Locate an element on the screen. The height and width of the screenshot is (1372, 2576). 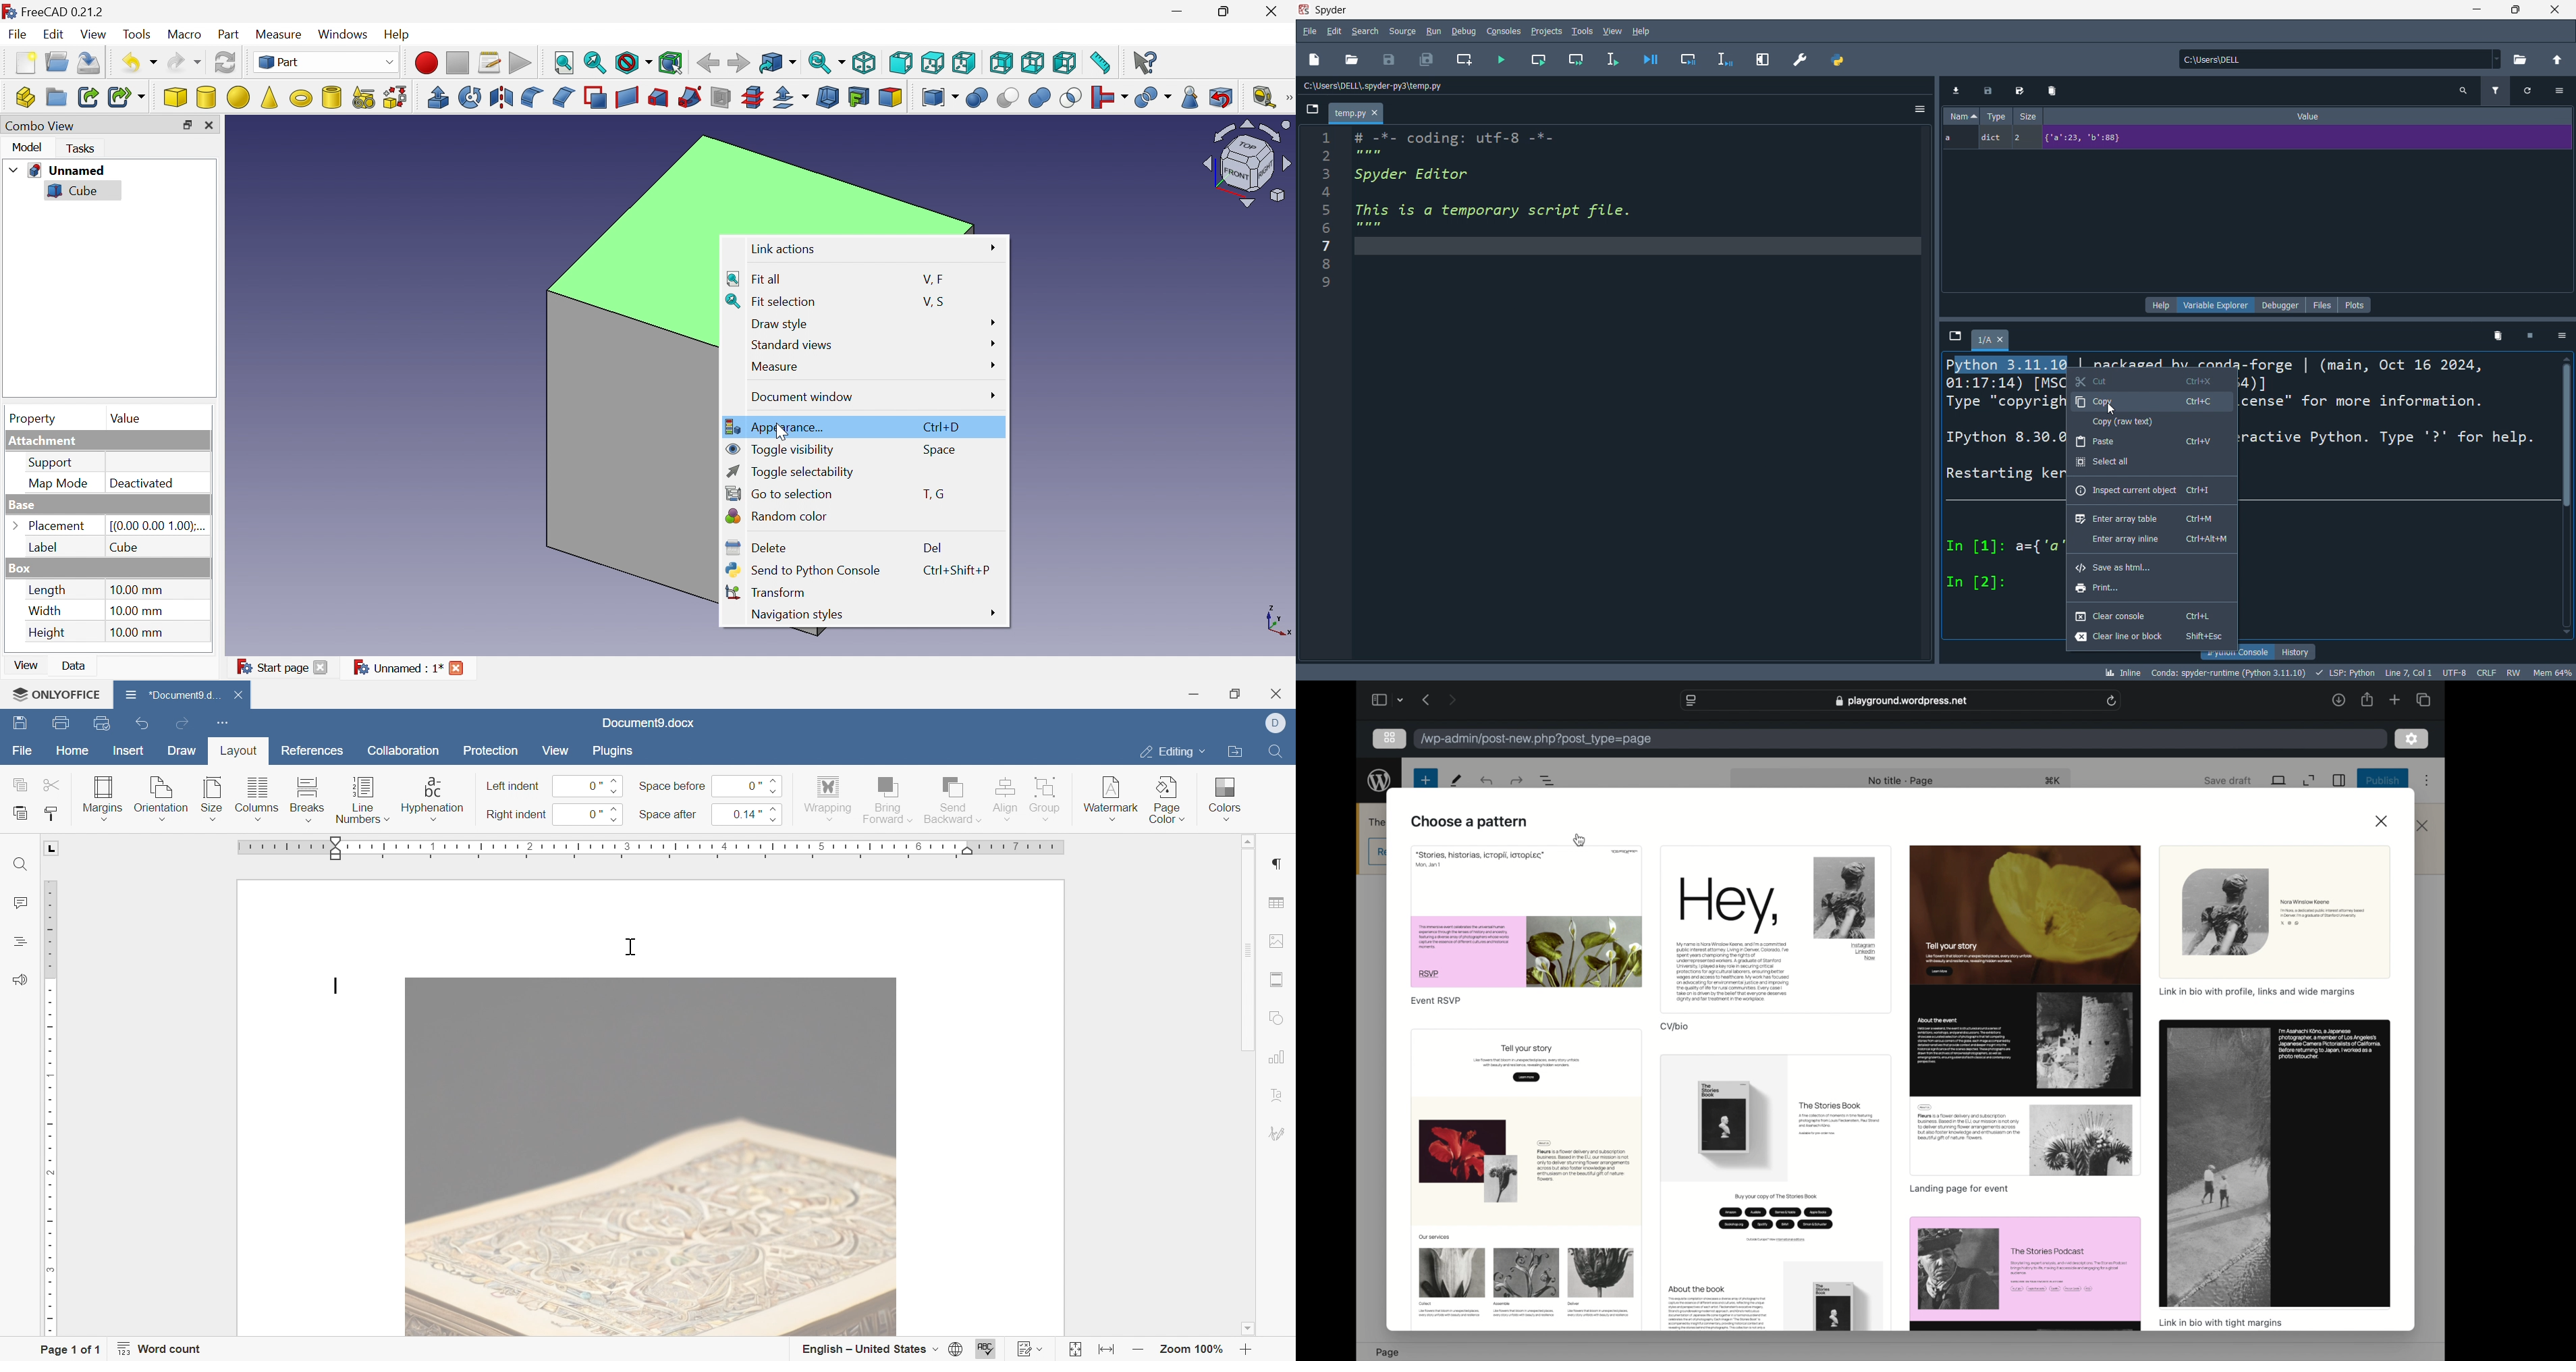
UTF-8 is located at coordinates (2453, 672).